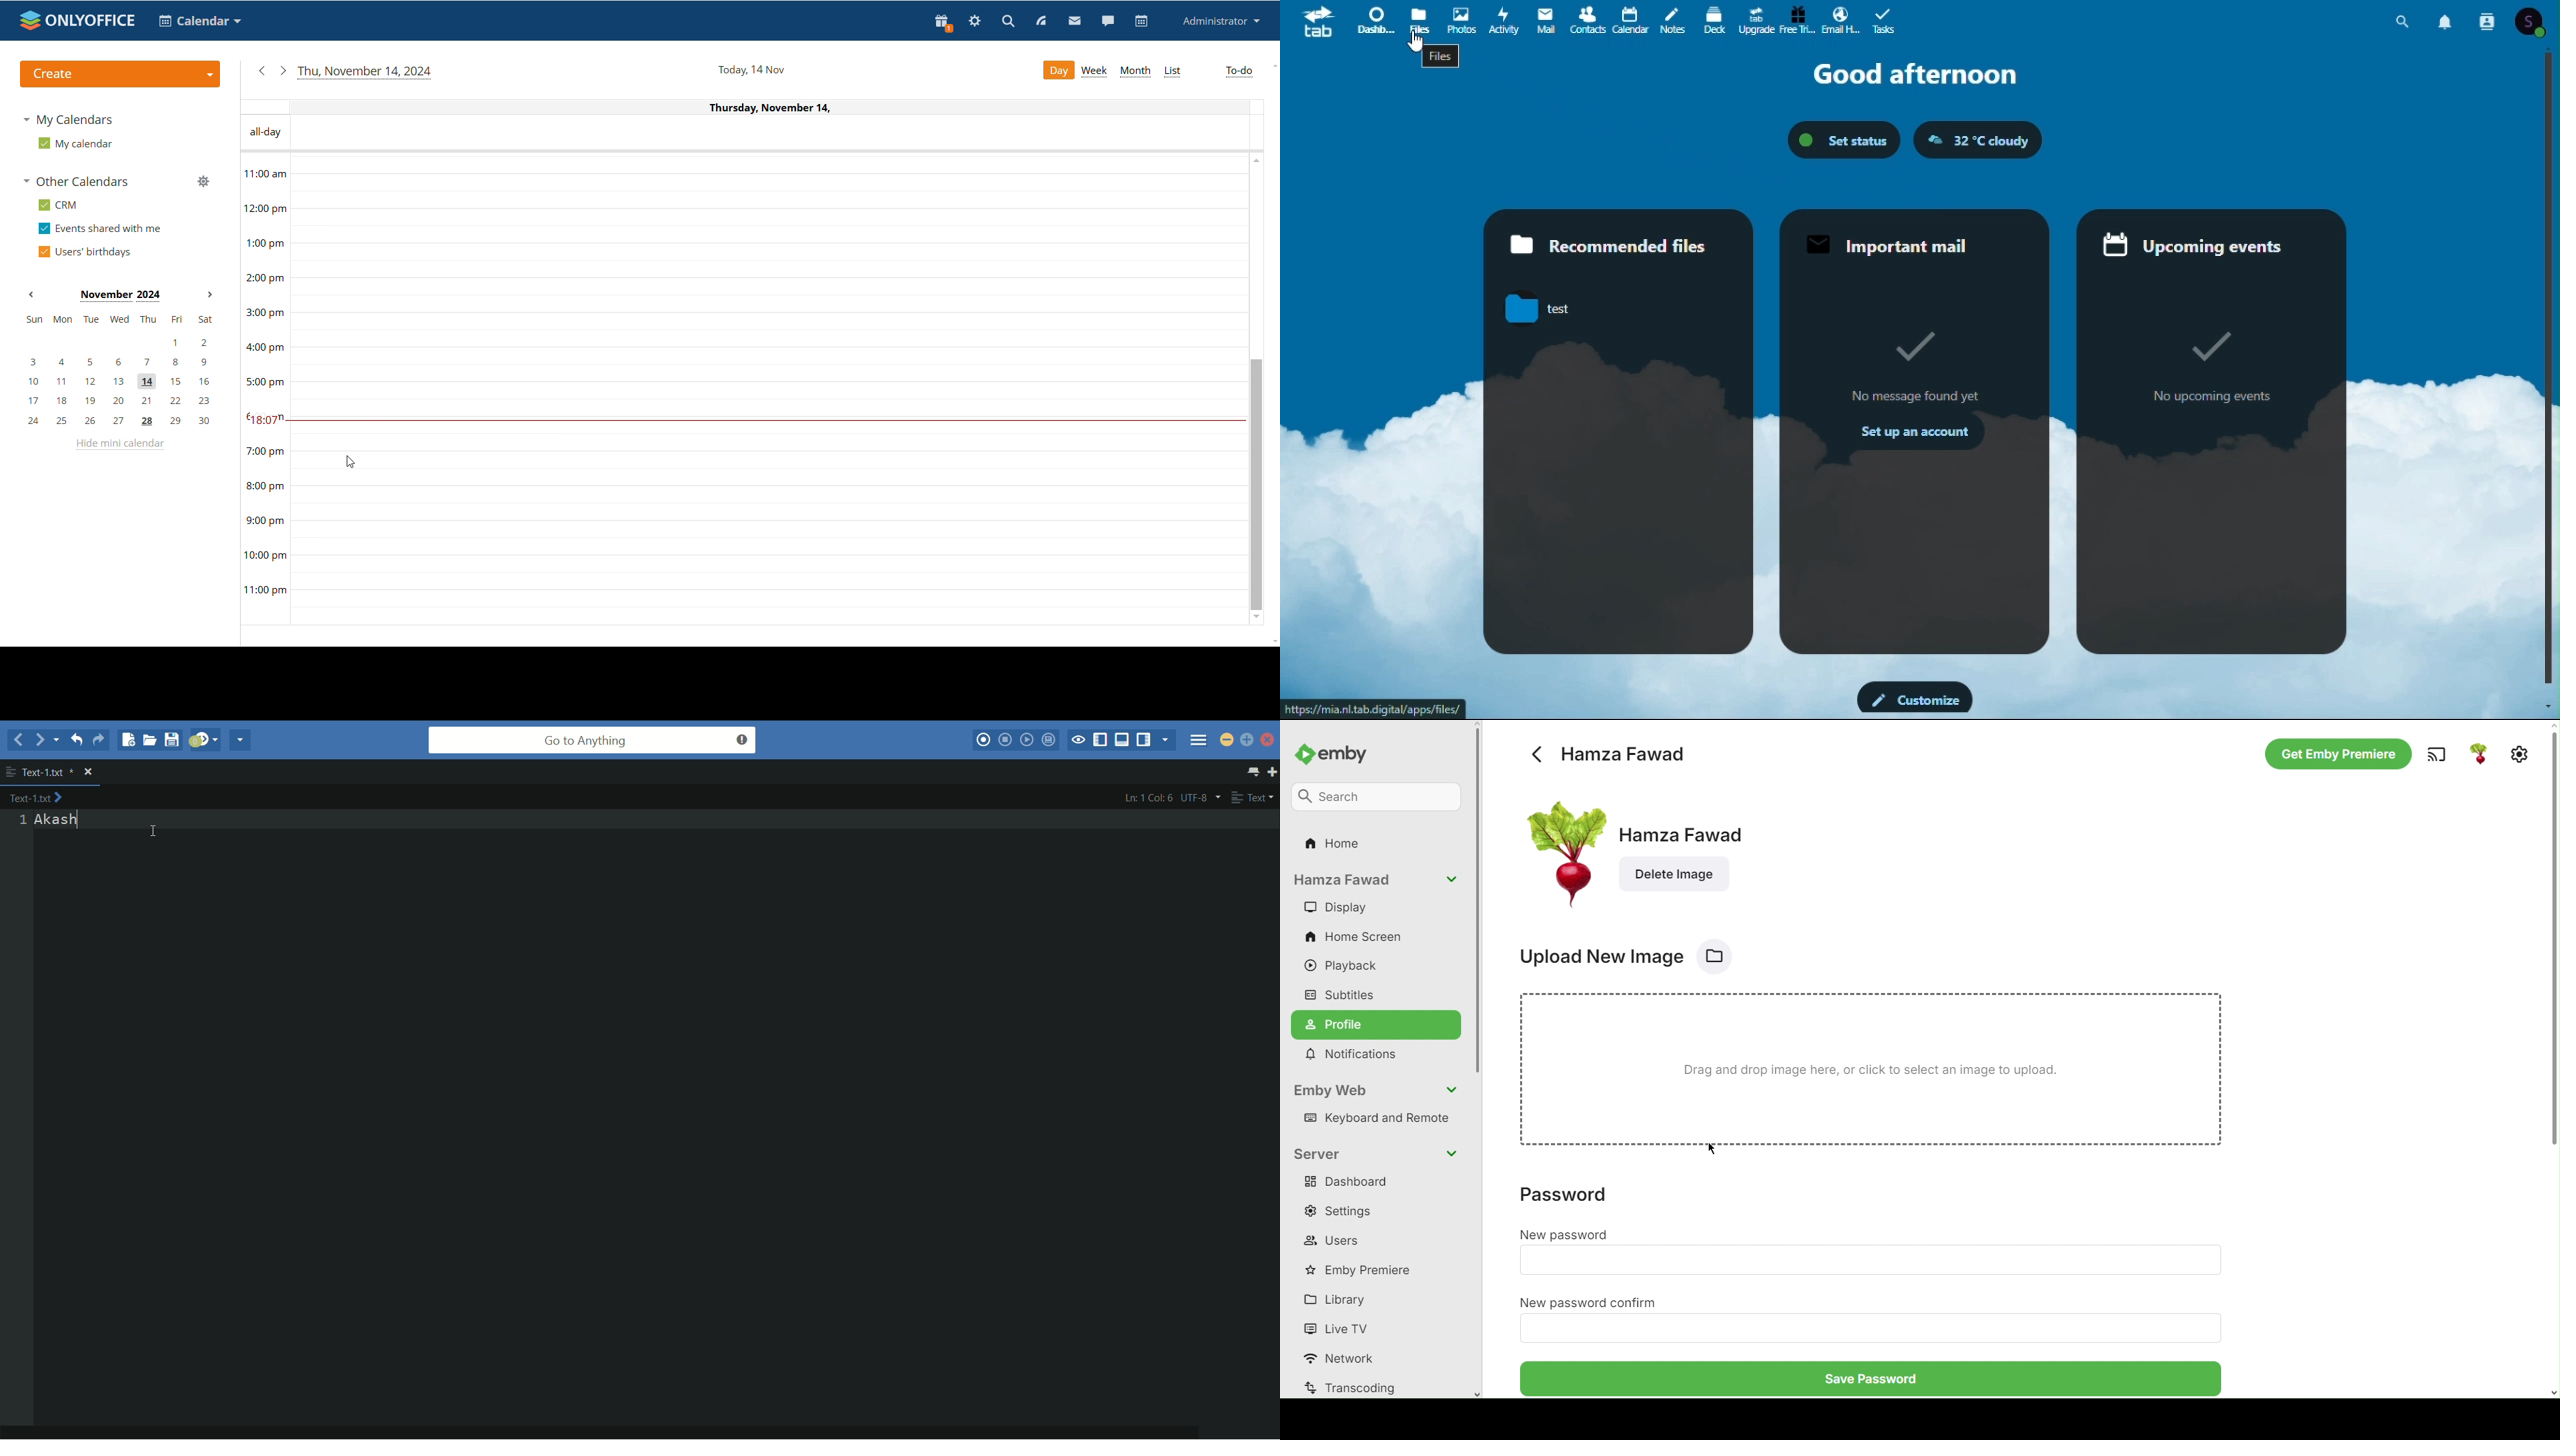  I want to click on show all tab, so click(1254, 771).